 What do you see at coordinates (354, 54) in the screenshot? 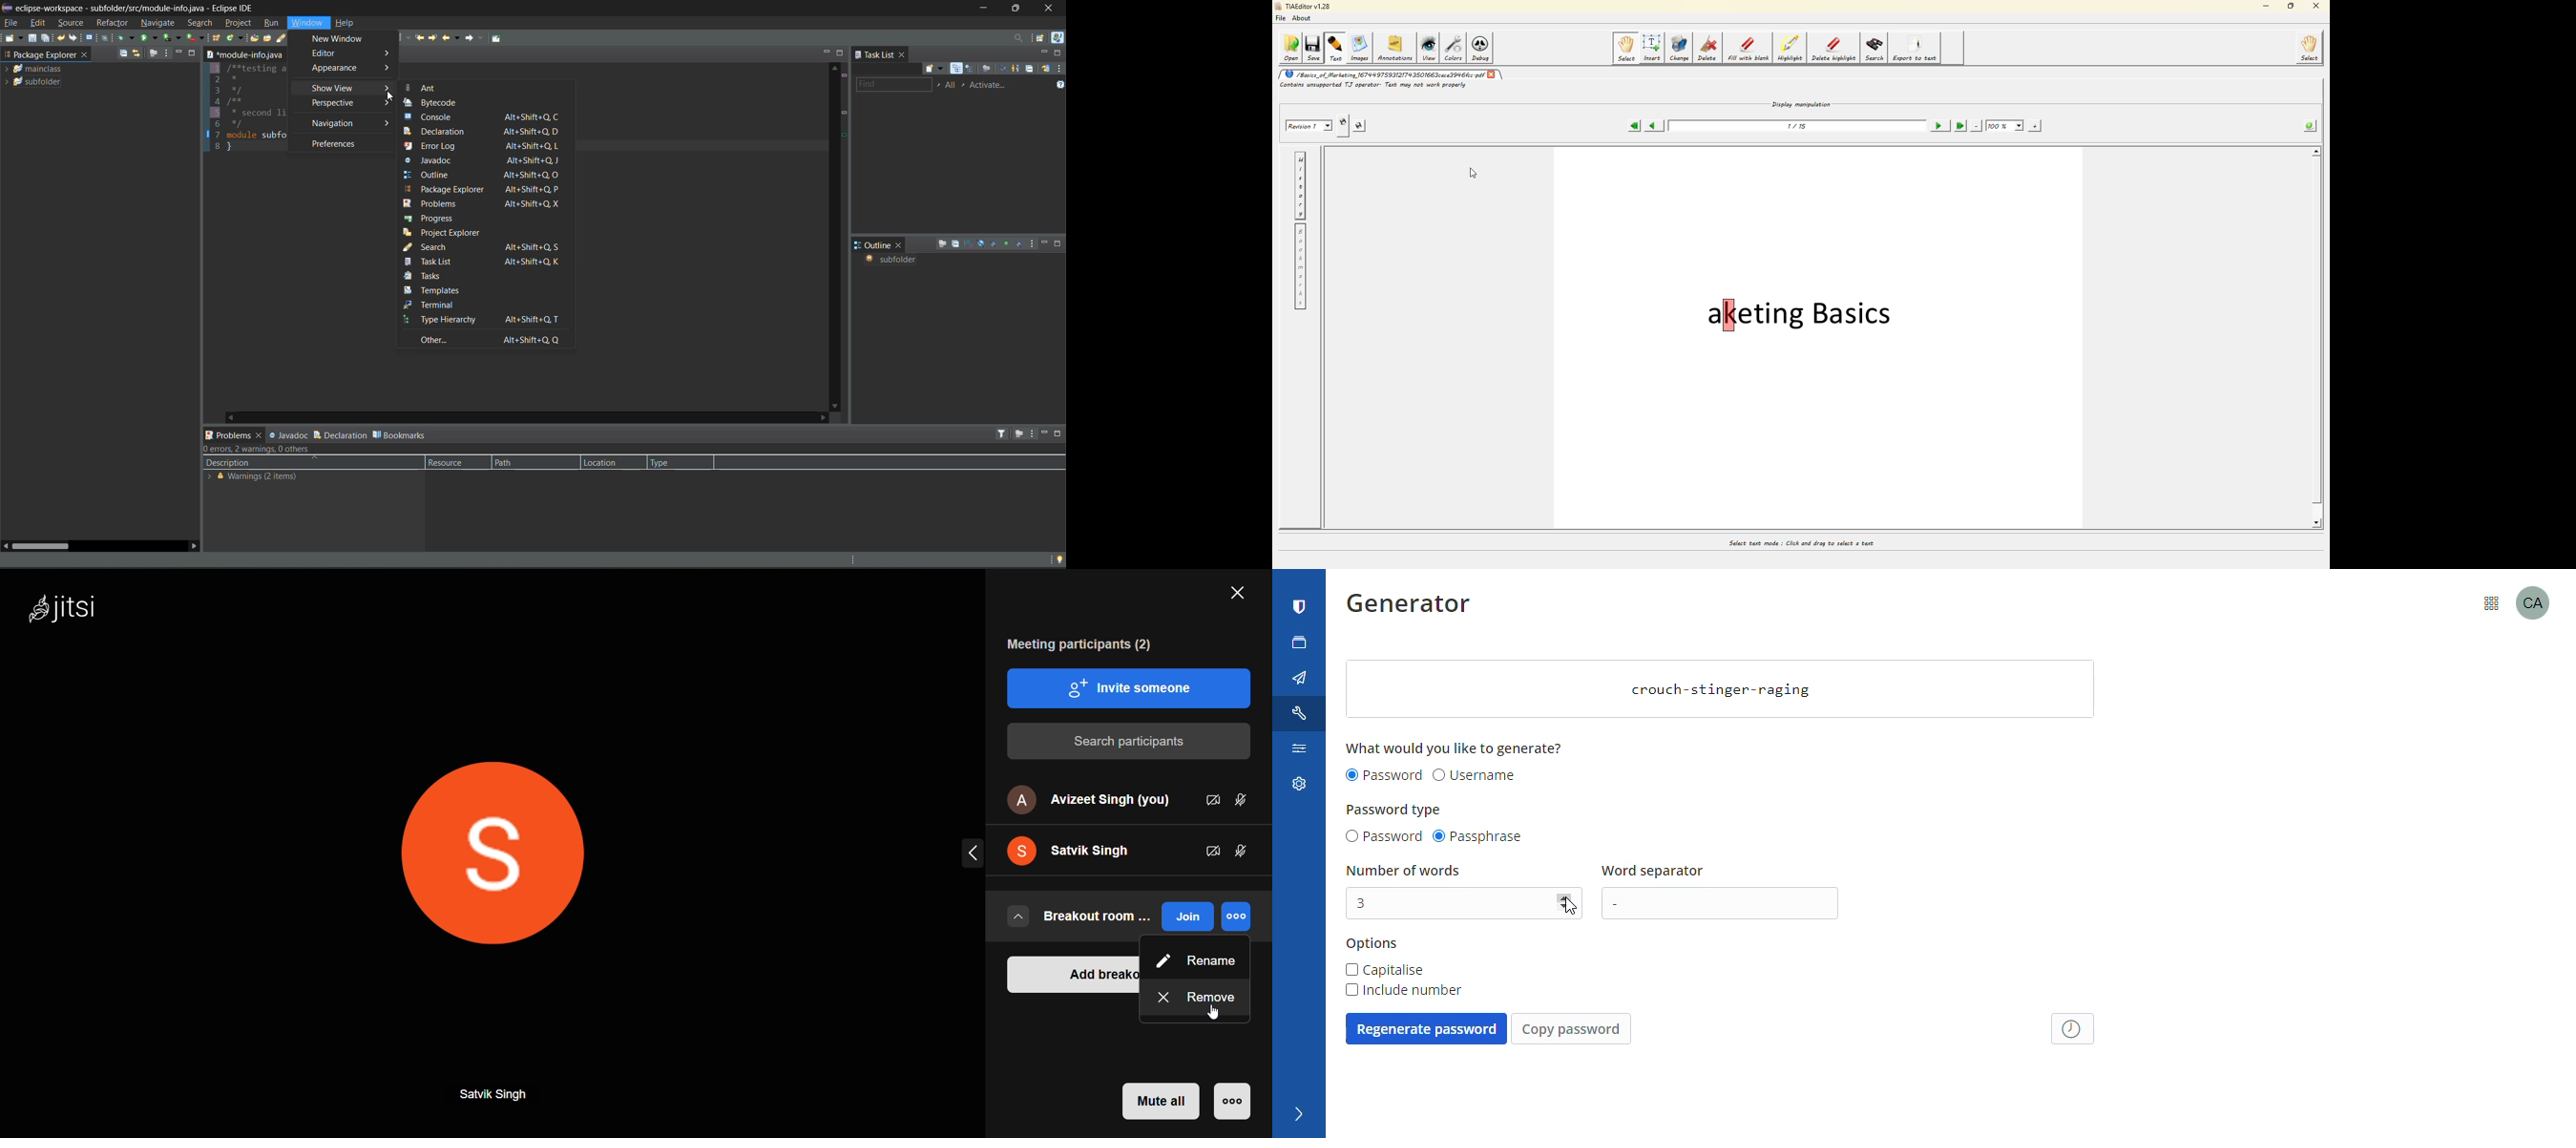
I see `editor` at bounding box center [354, 54].